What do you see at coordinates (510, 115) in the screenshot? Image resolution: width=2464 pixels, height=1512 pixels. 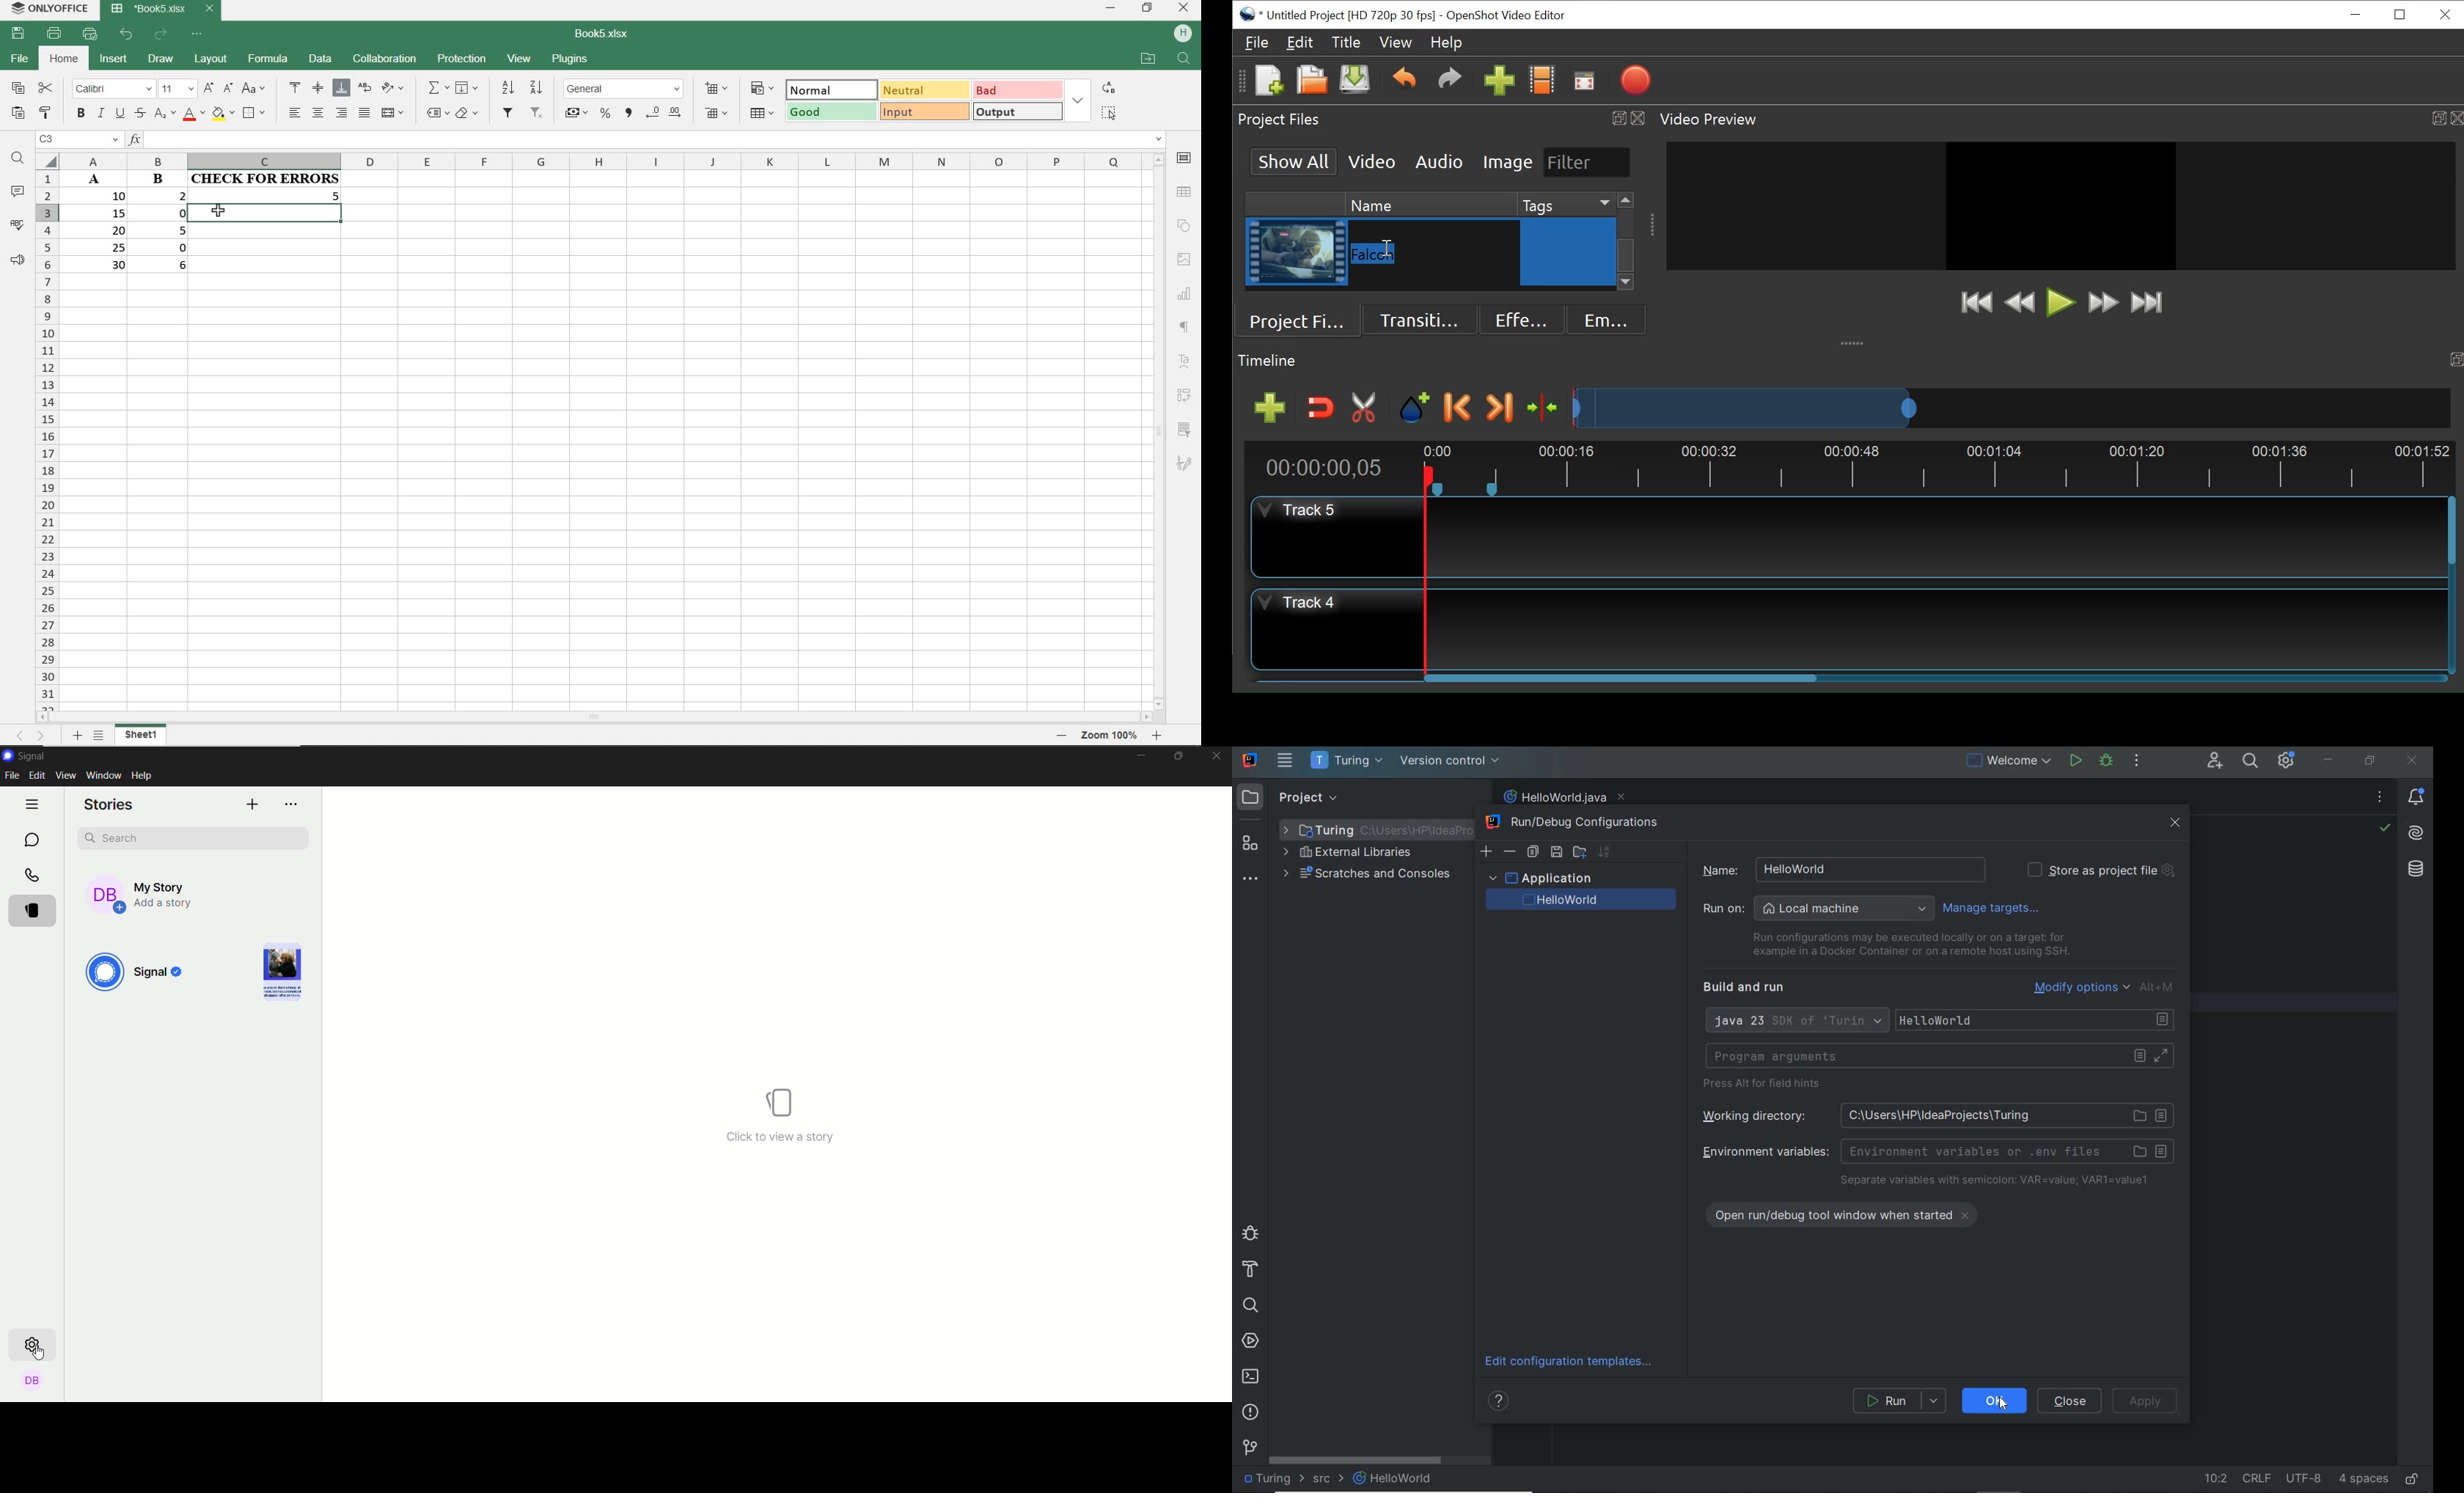 I see `FILTER` at bounding box center [510, 115].